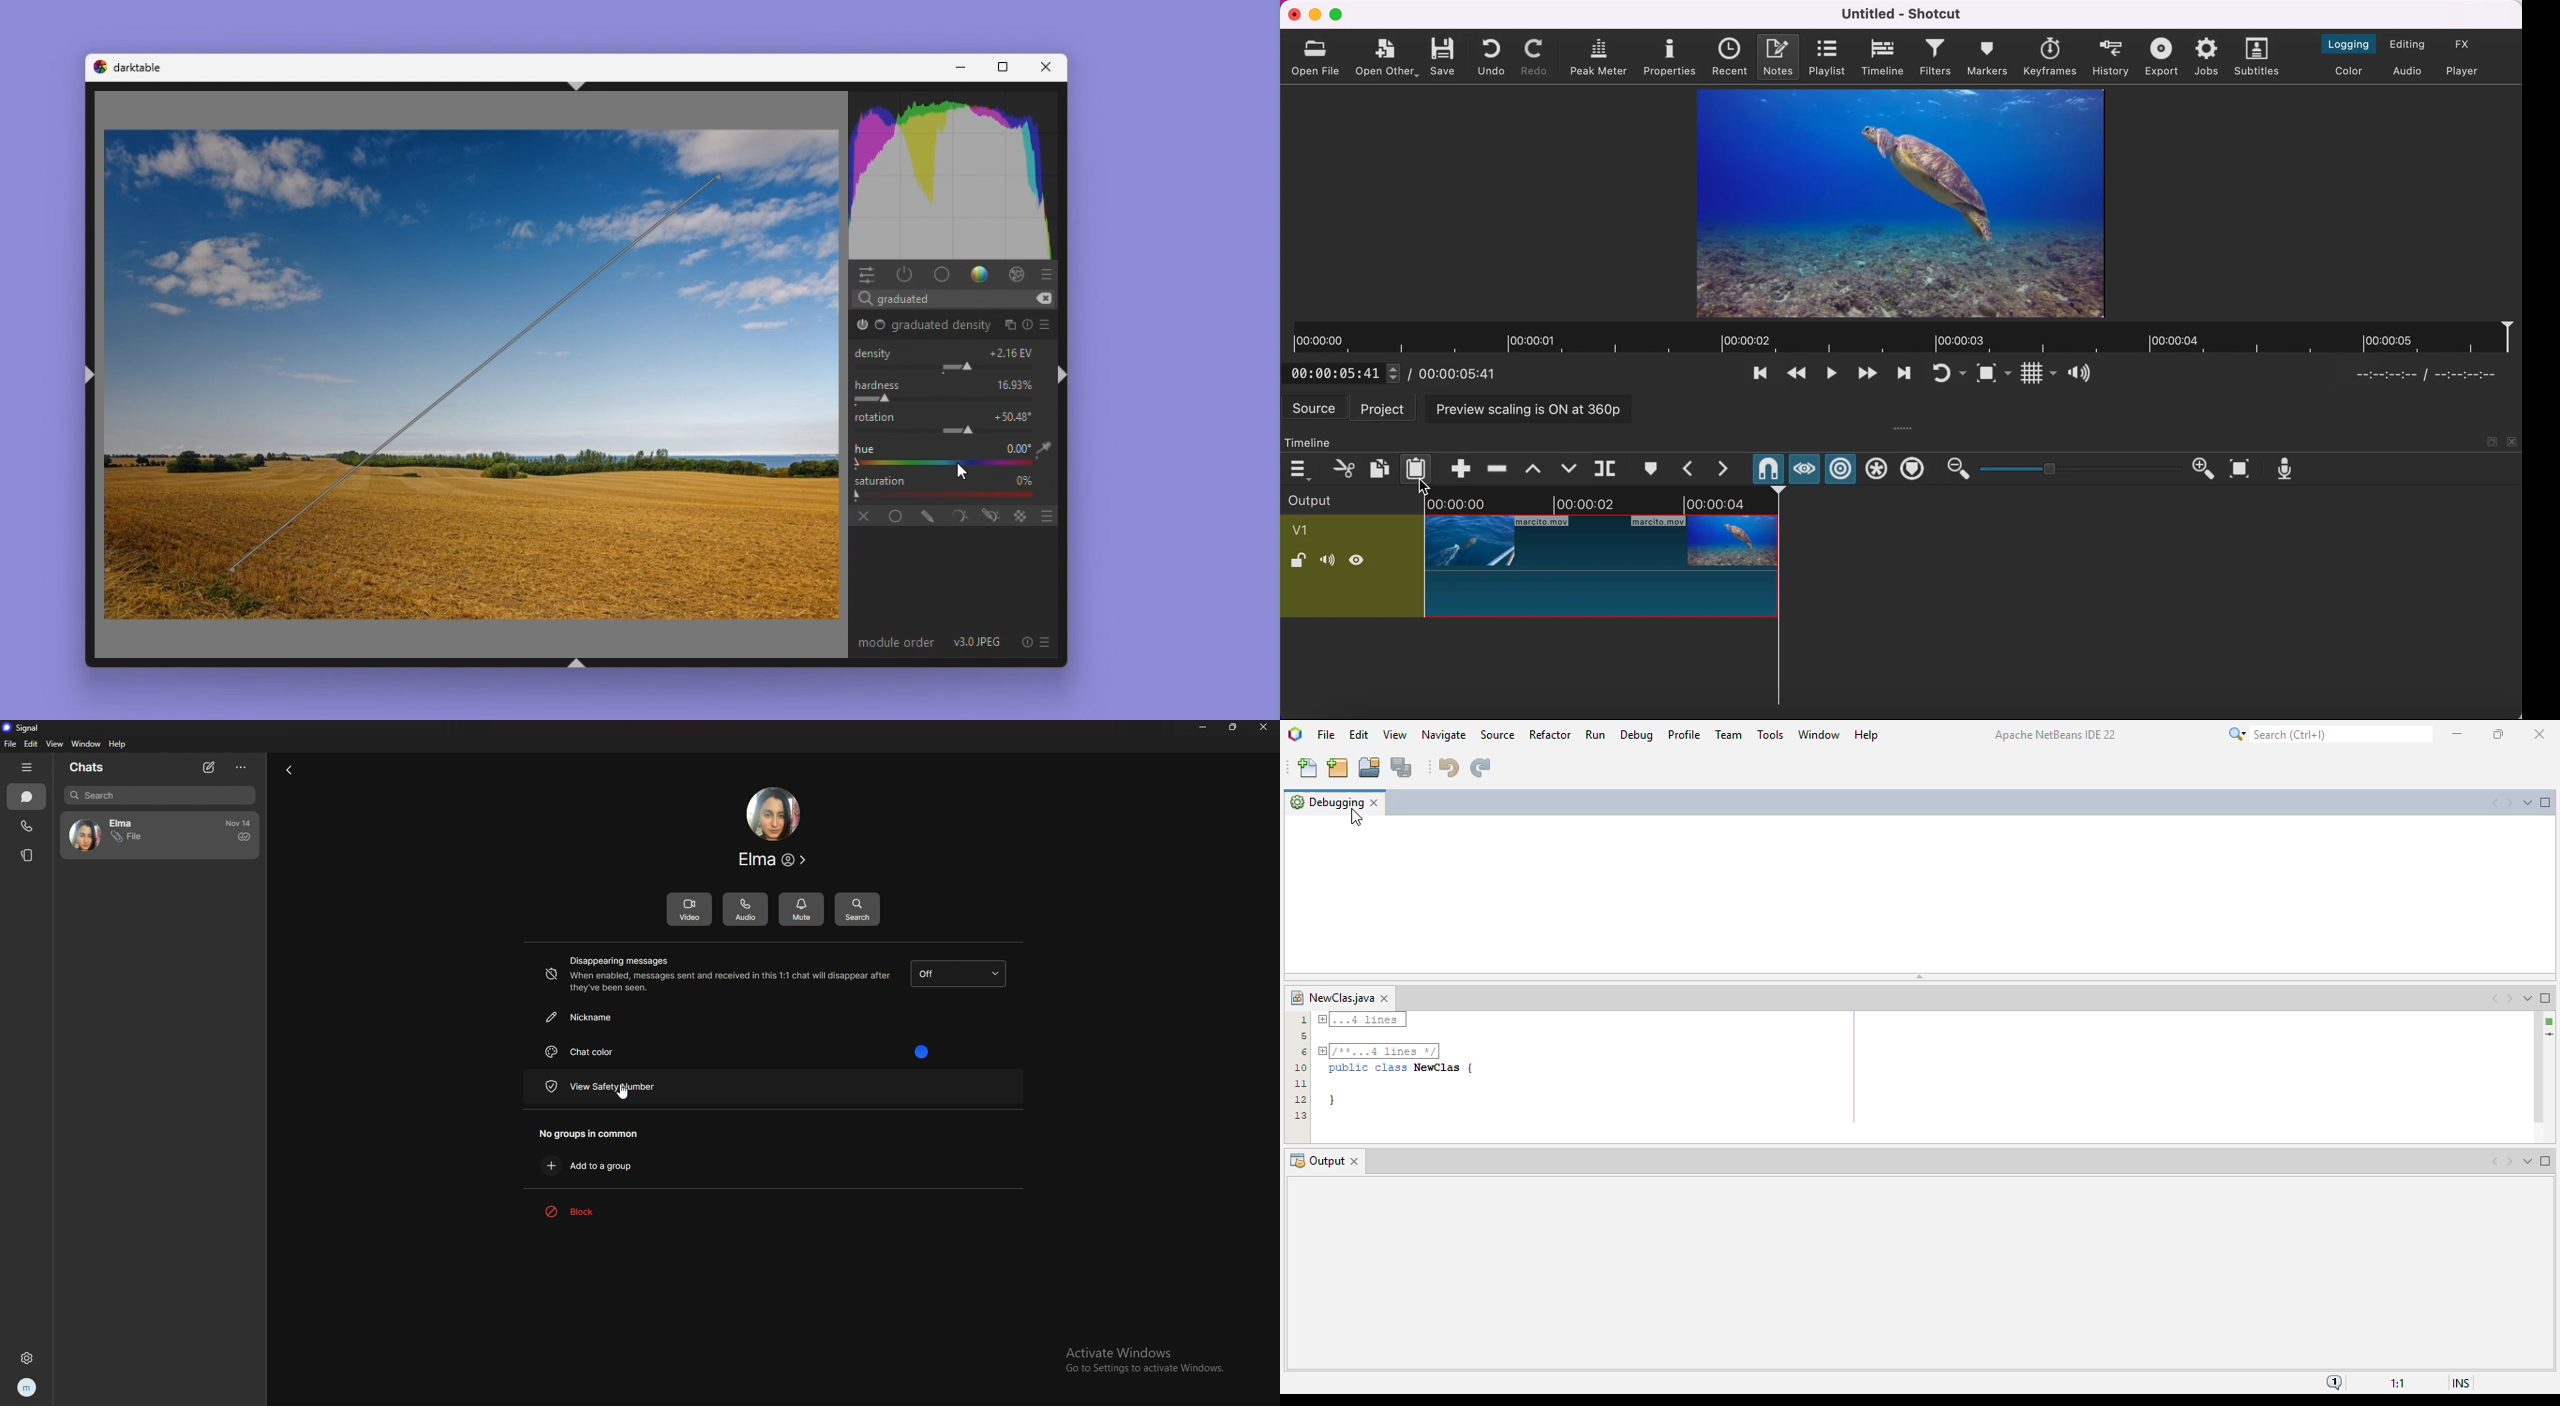 Image resolution: width=2576 pixels, height=1428 pixels. I want to click on off, so click(861, 514).